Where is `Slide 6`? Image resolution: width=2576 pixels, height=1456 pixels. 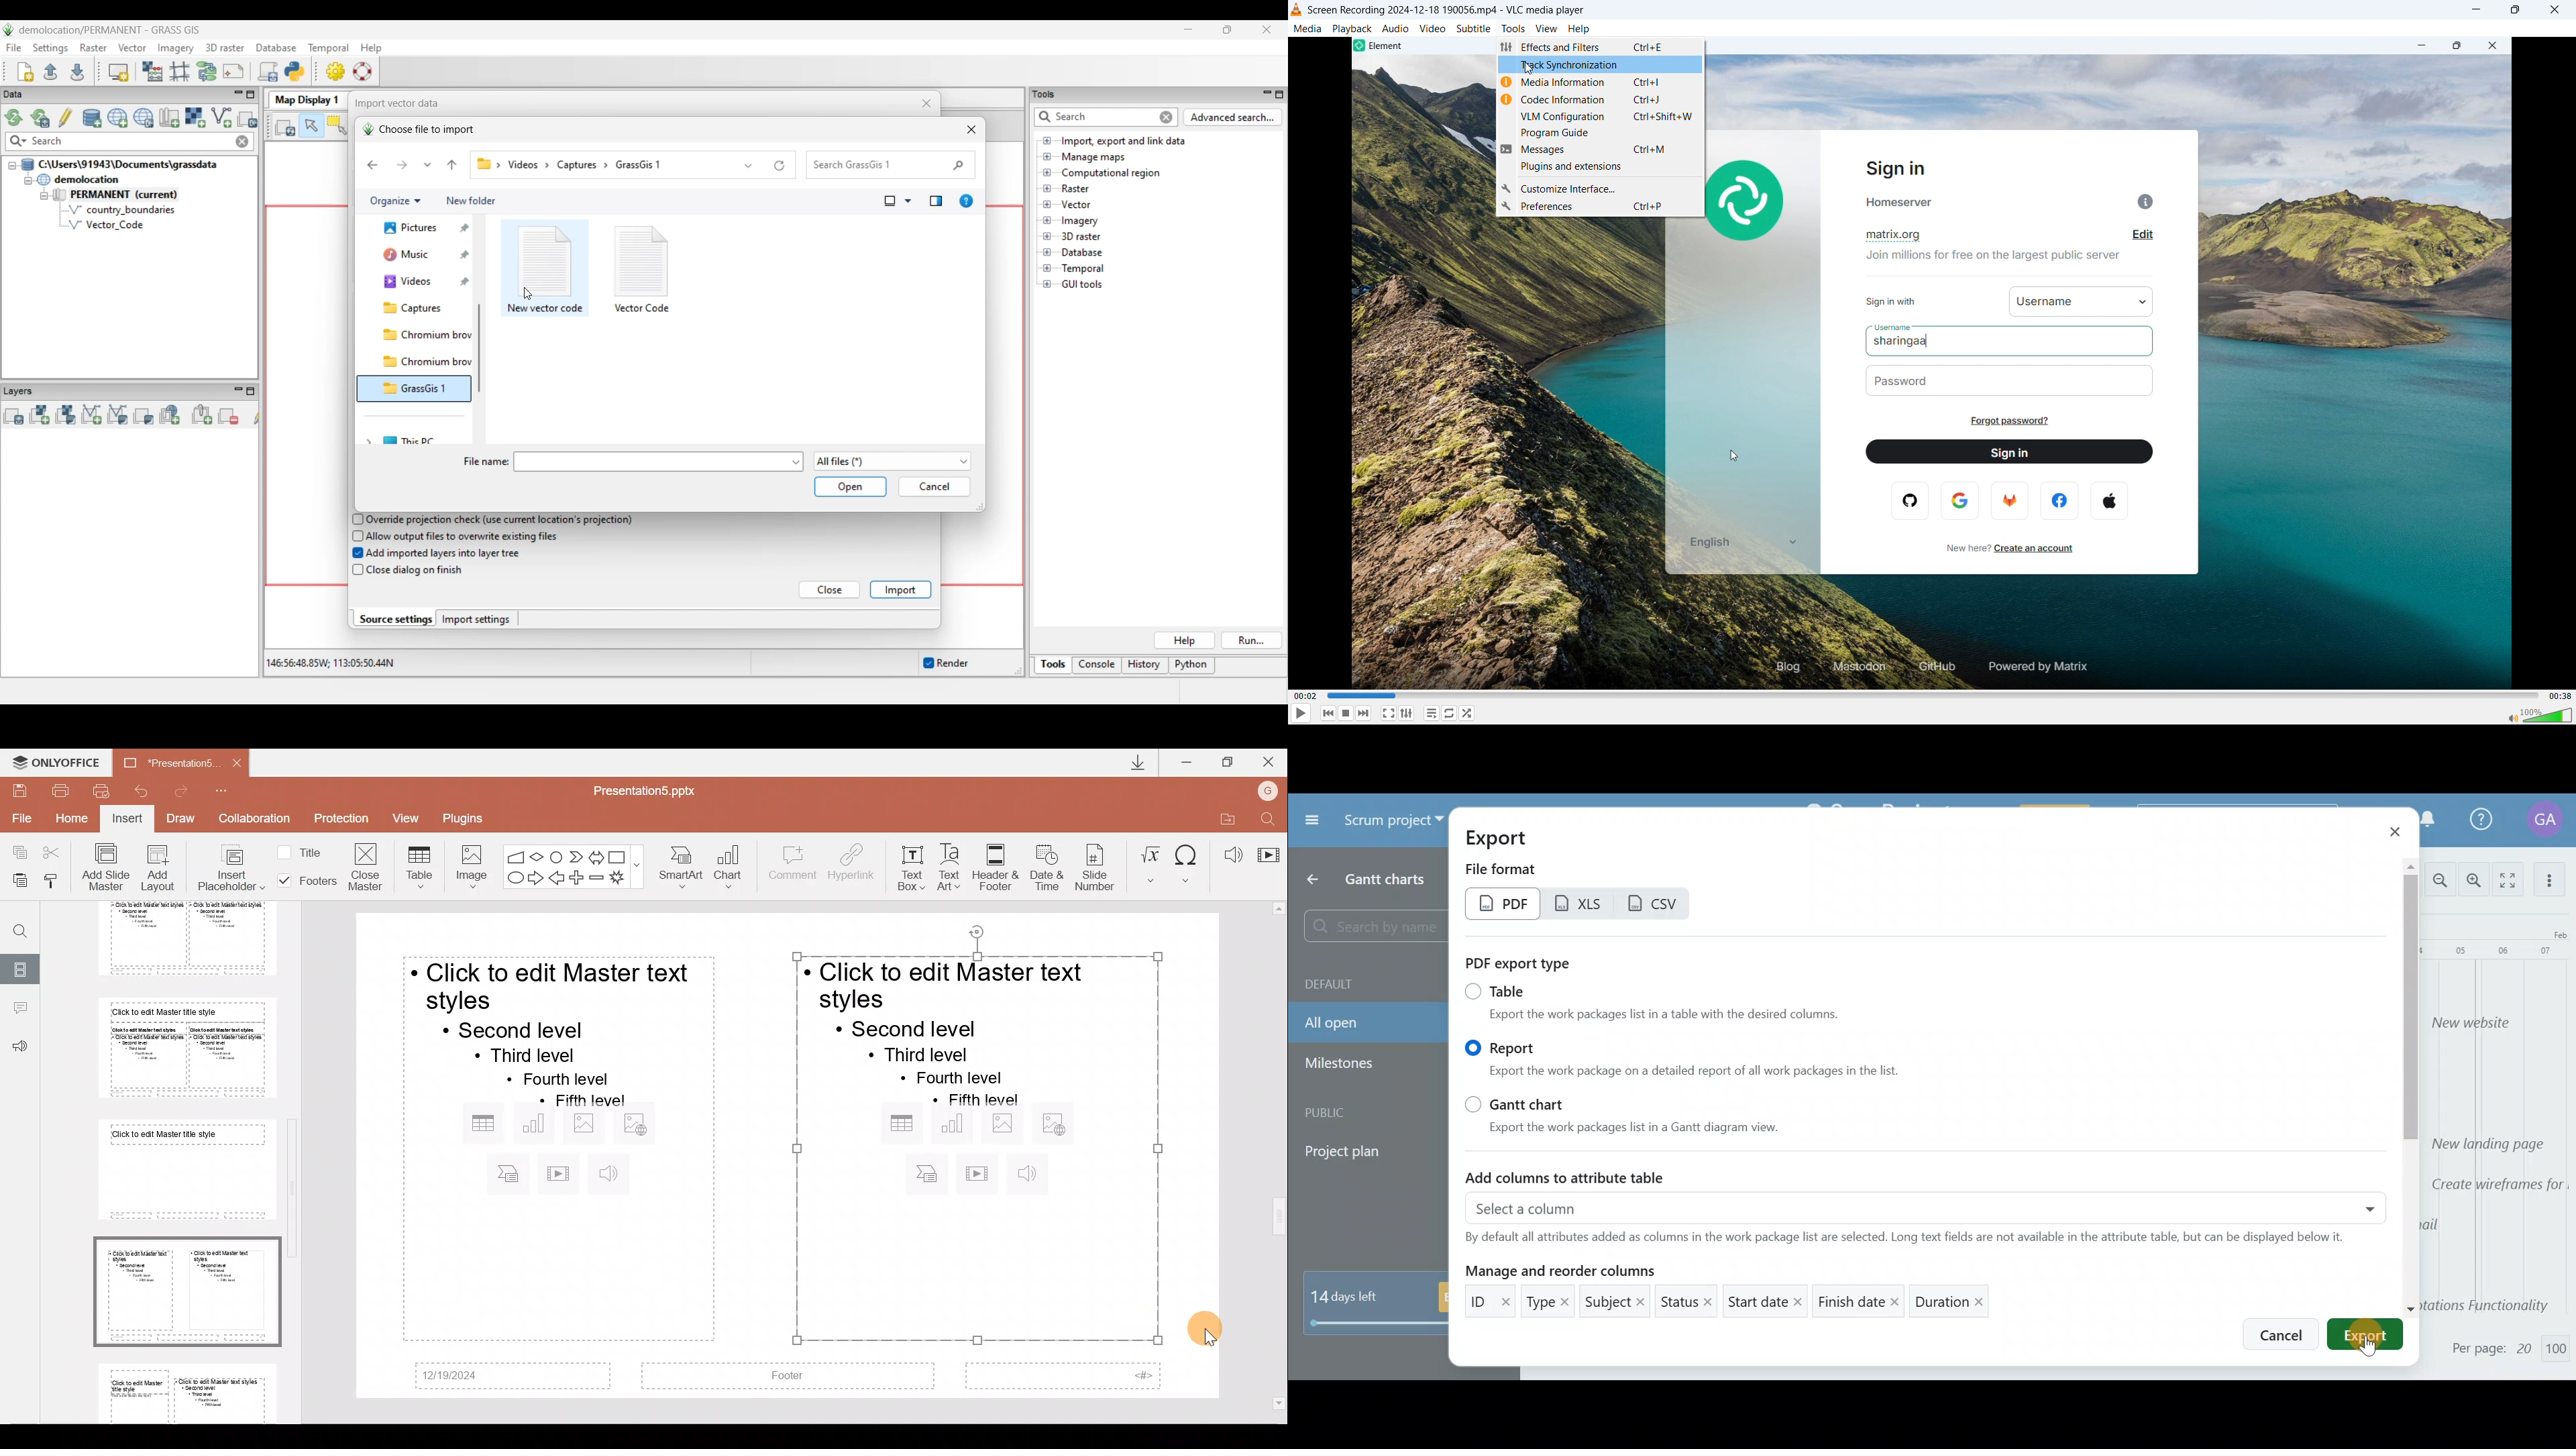 Slide 6 is located at coordinates (182, 1047).